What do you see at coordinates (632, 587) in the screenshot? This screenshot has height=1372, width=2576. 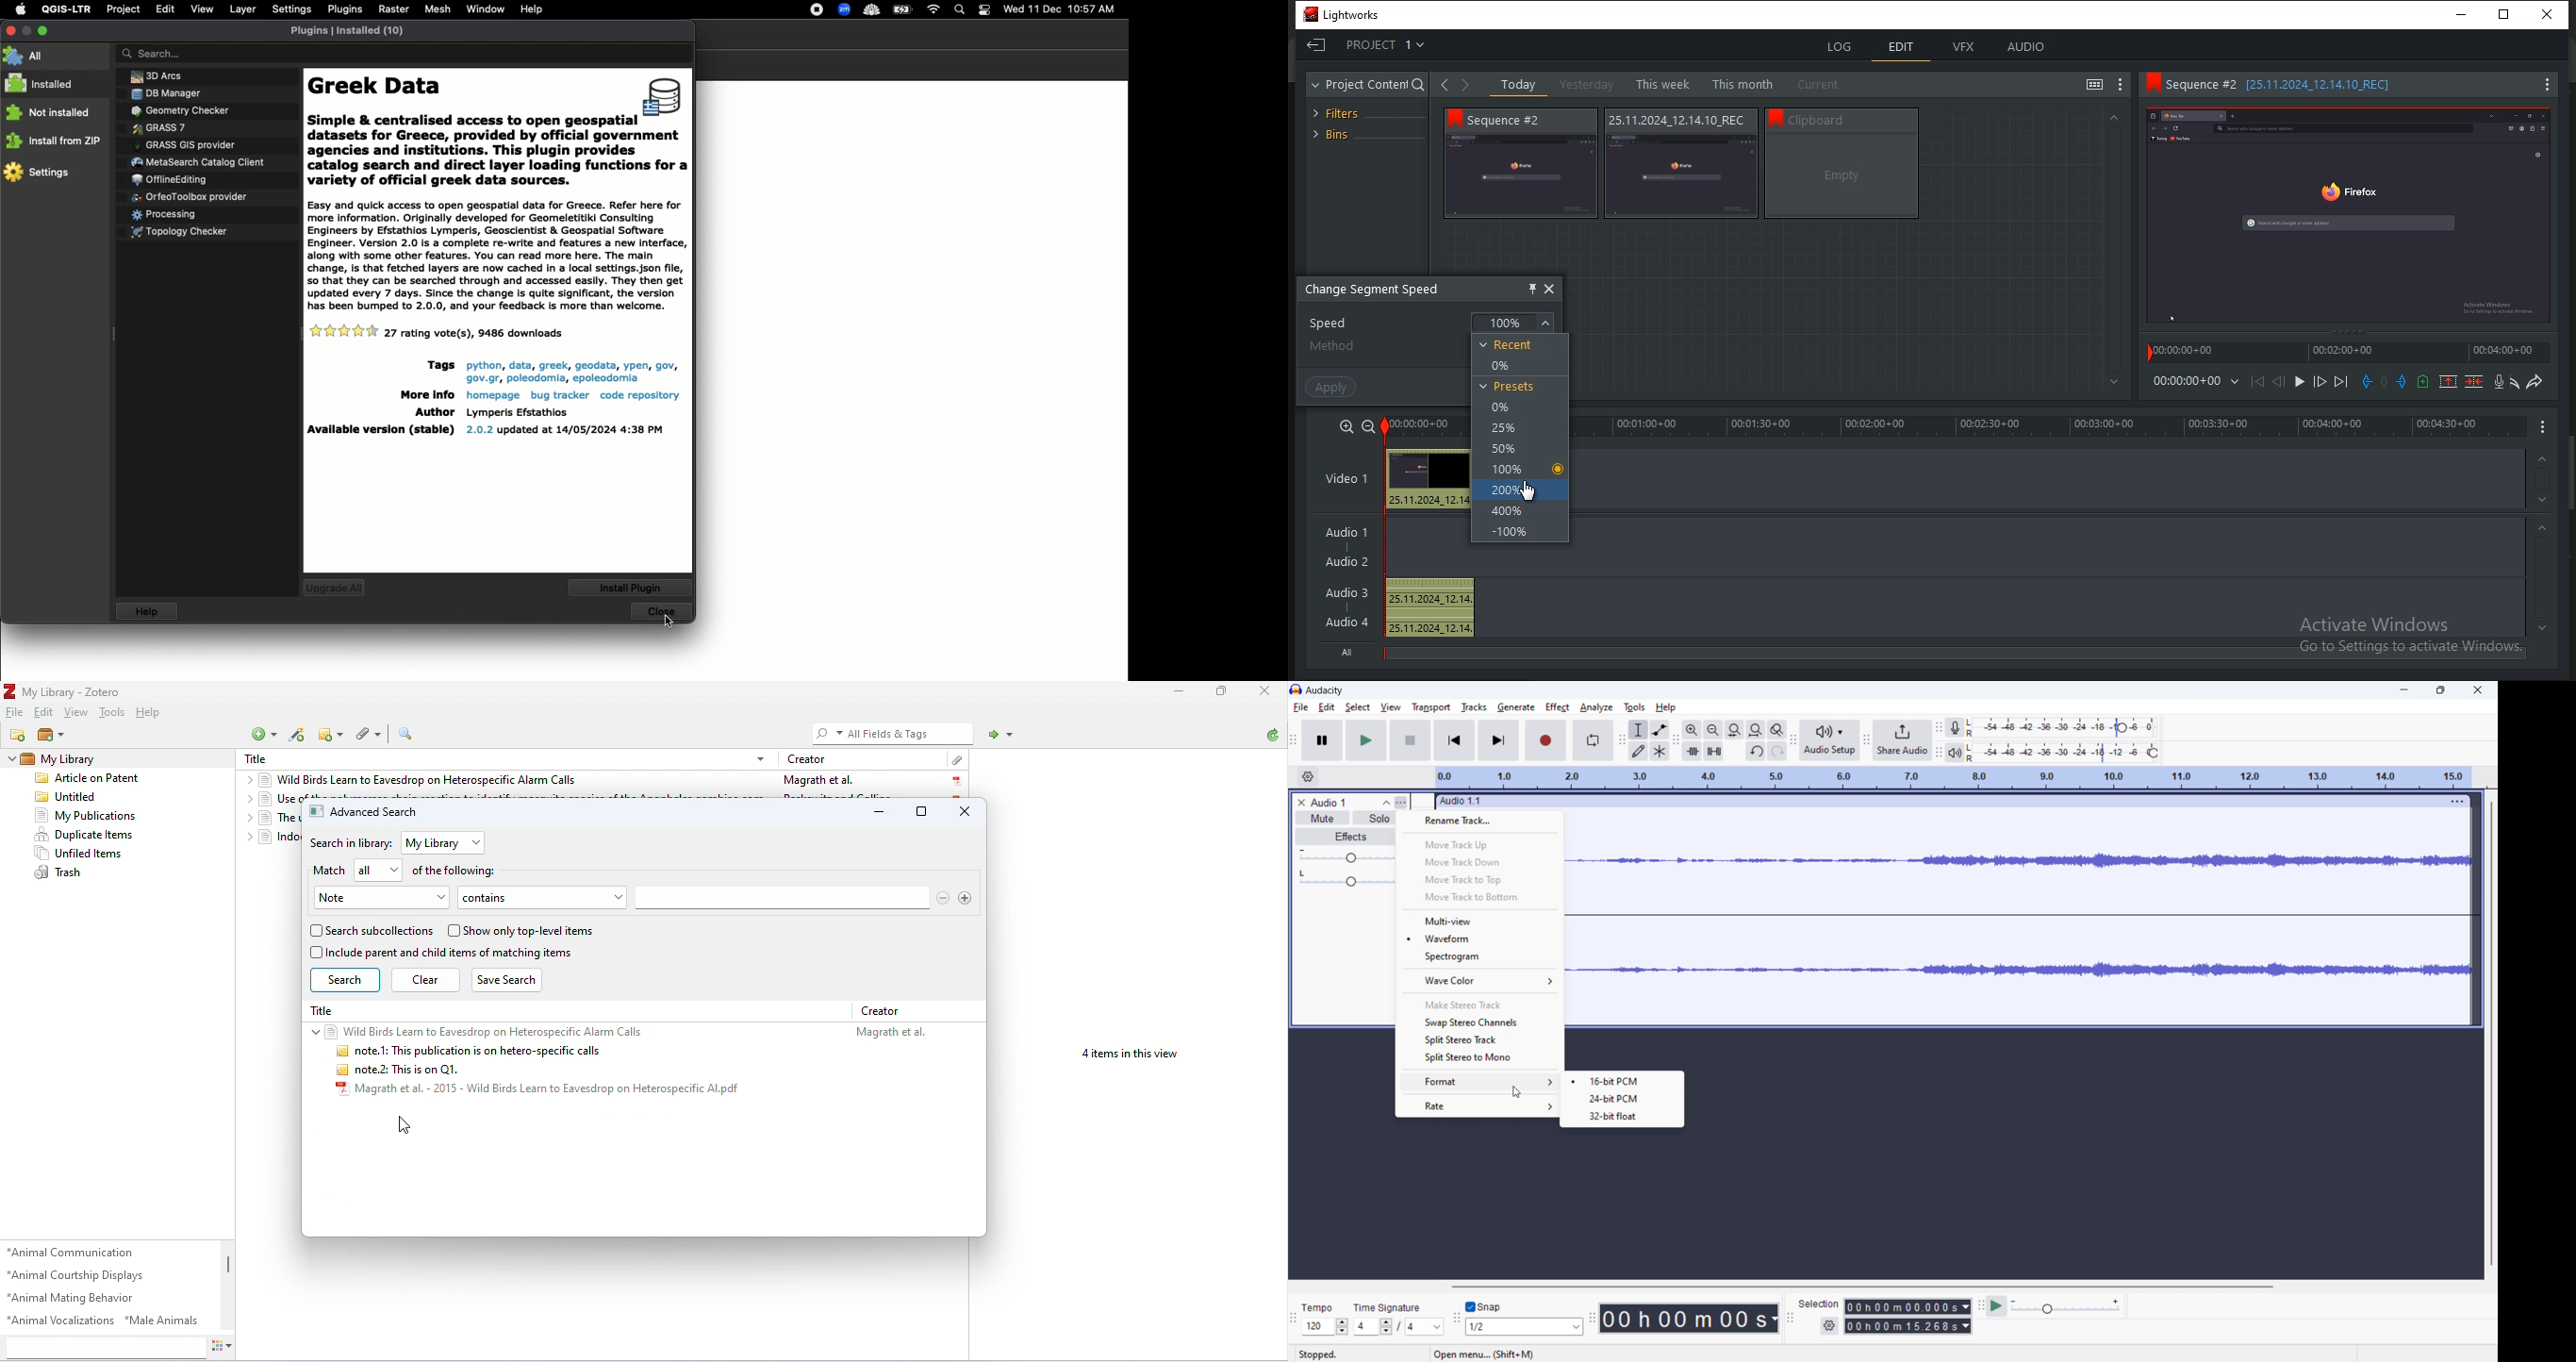 I see `Install plugin` at bounding box center [632, 587].